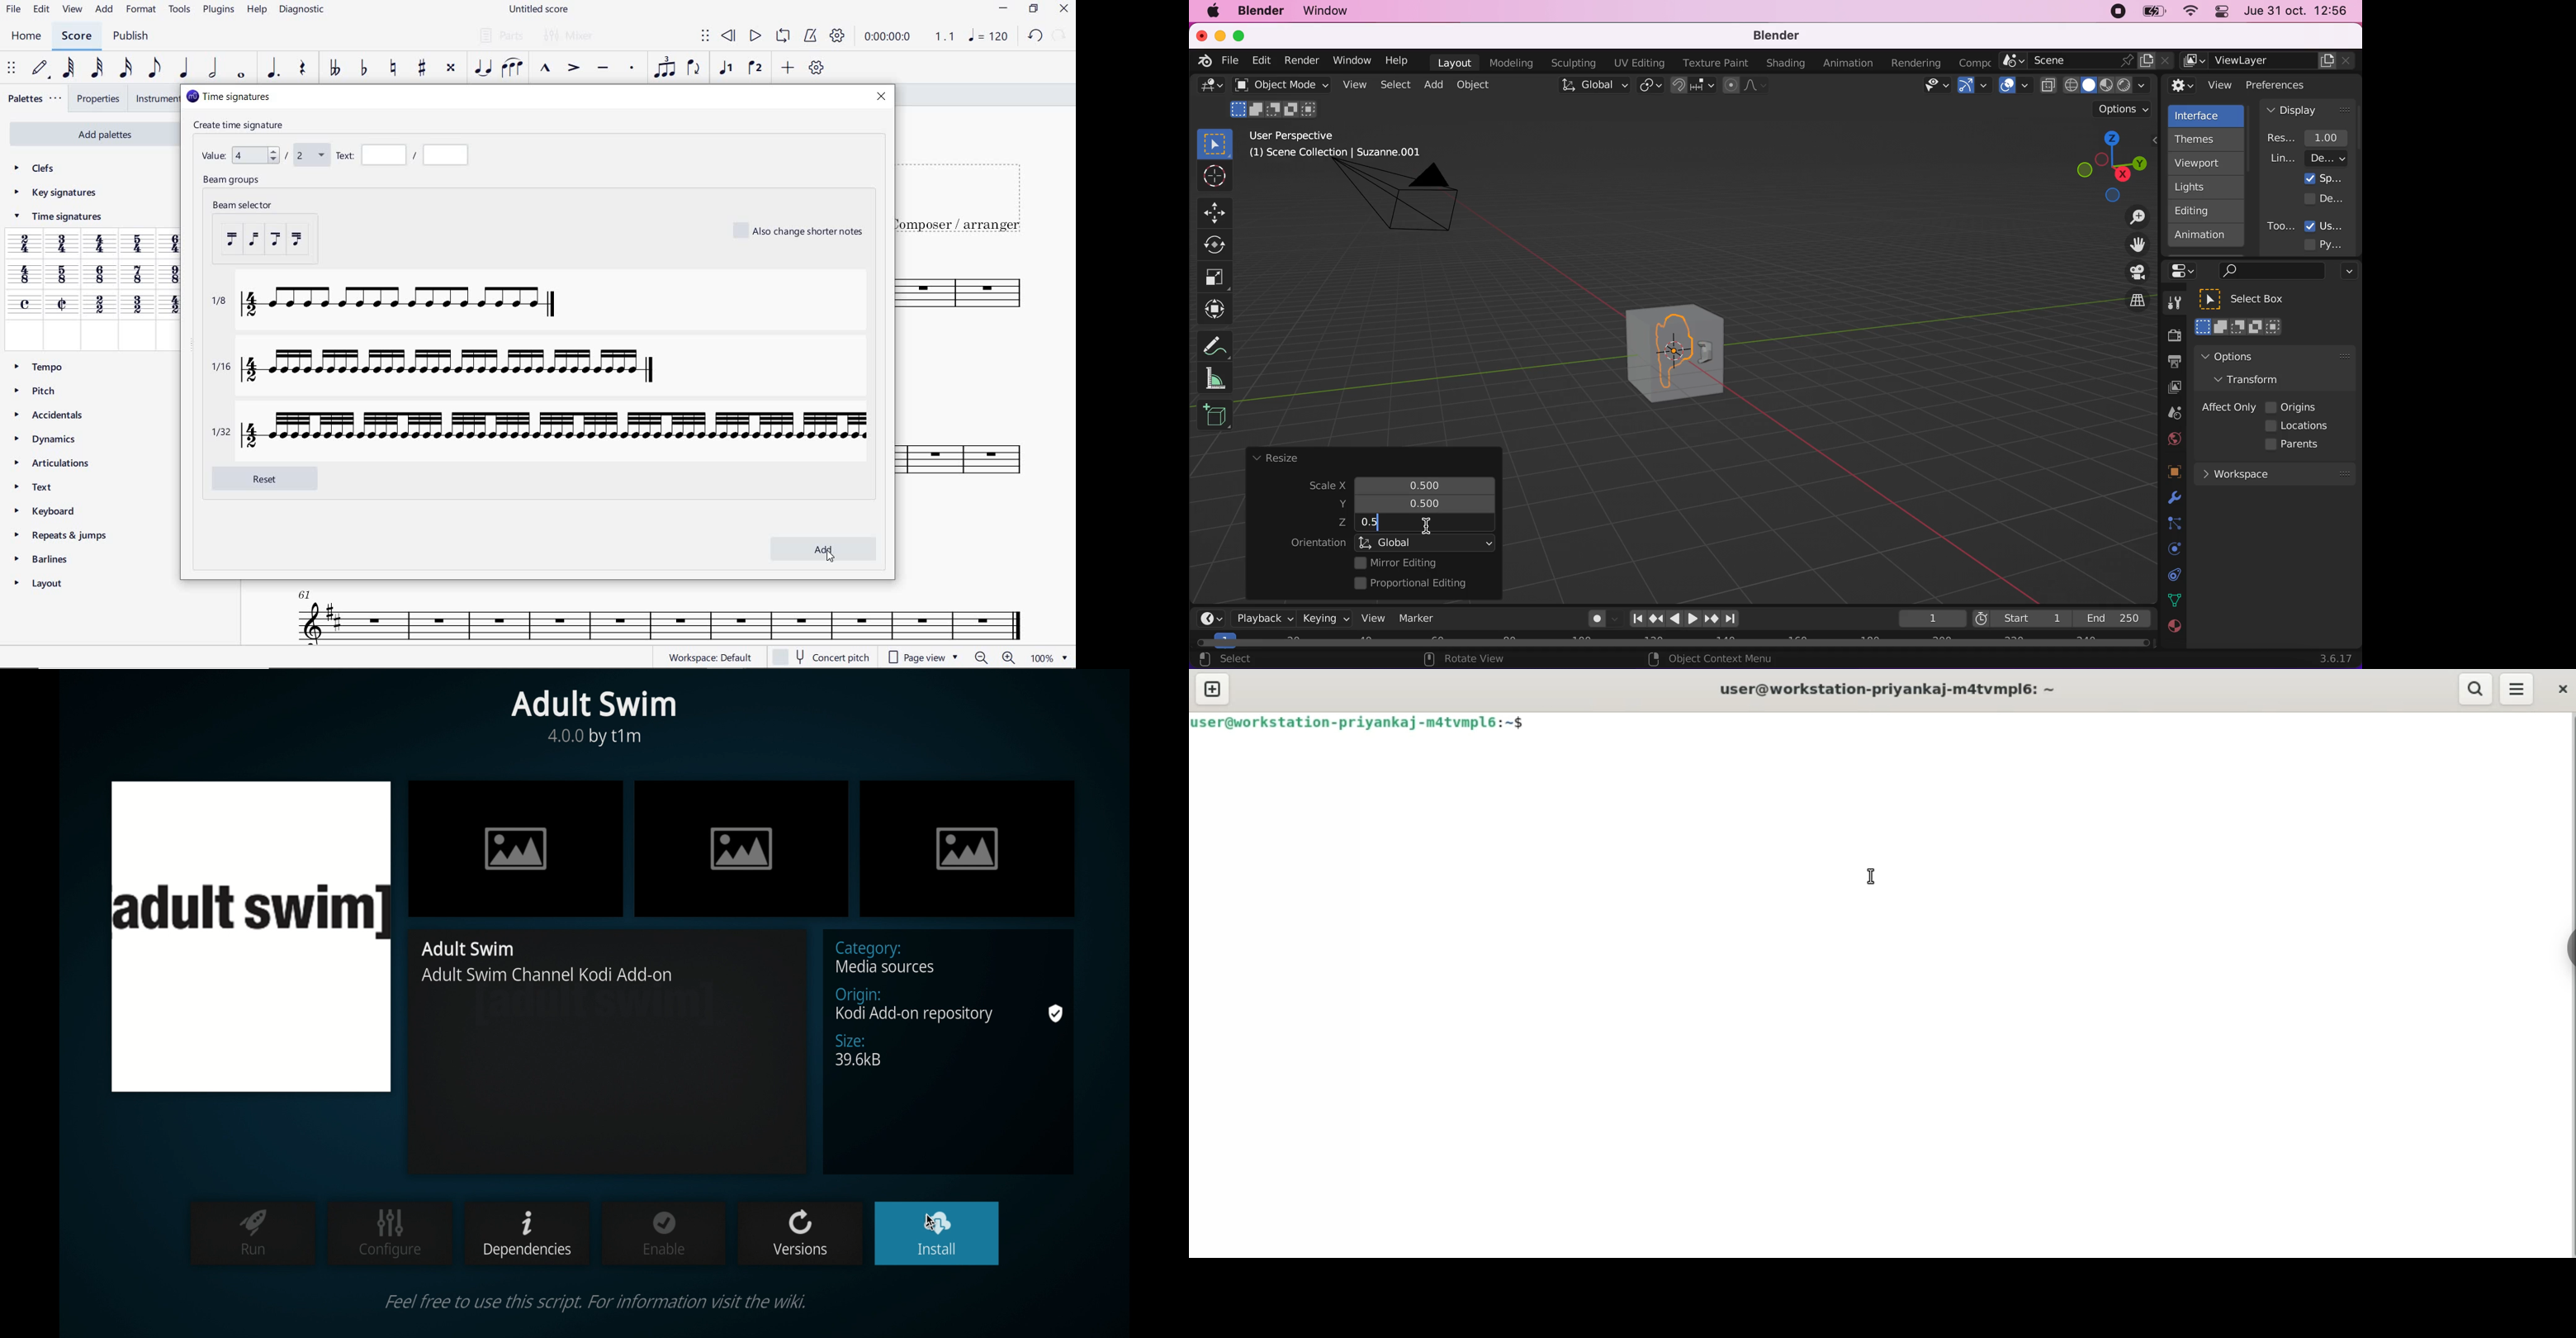 The width and height of the screenshot is (2576, 1344). Describe the element at coordinates (13, 69) in the screenshot. I see `SELECET TO MOVE` at that location.